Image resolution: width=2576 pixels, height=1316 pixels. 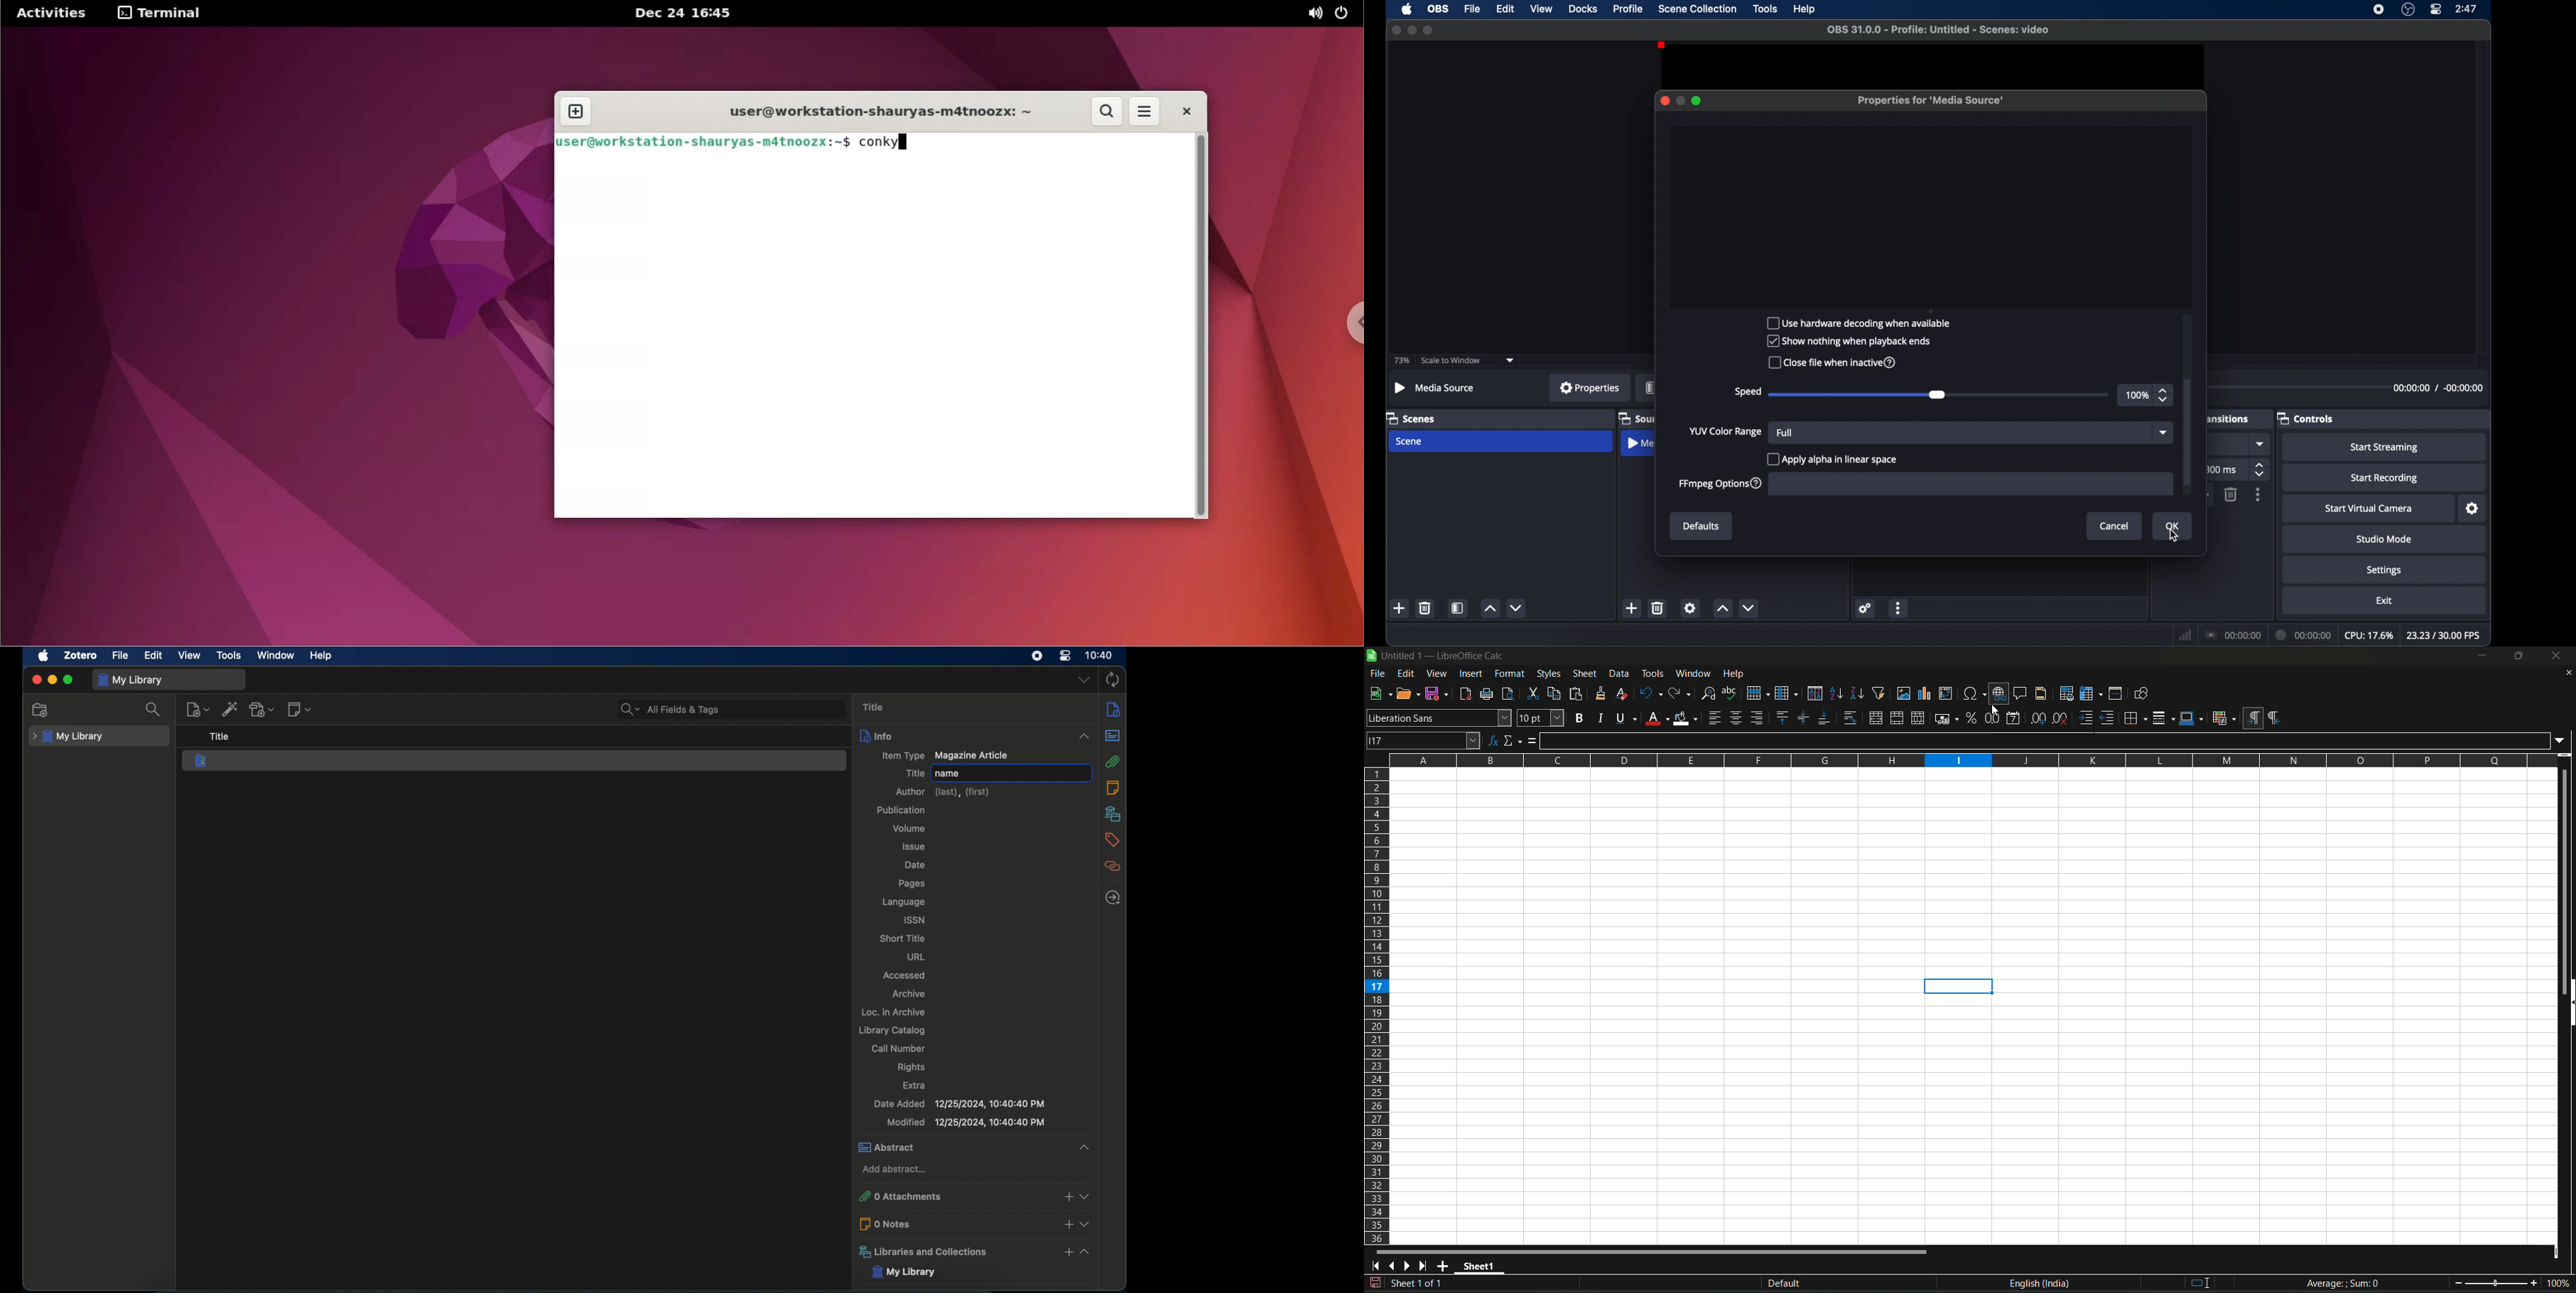 What do you see at coordinates (1766, 9) in the screenshot?
I see `tools` at bounding box center [1766, 9].